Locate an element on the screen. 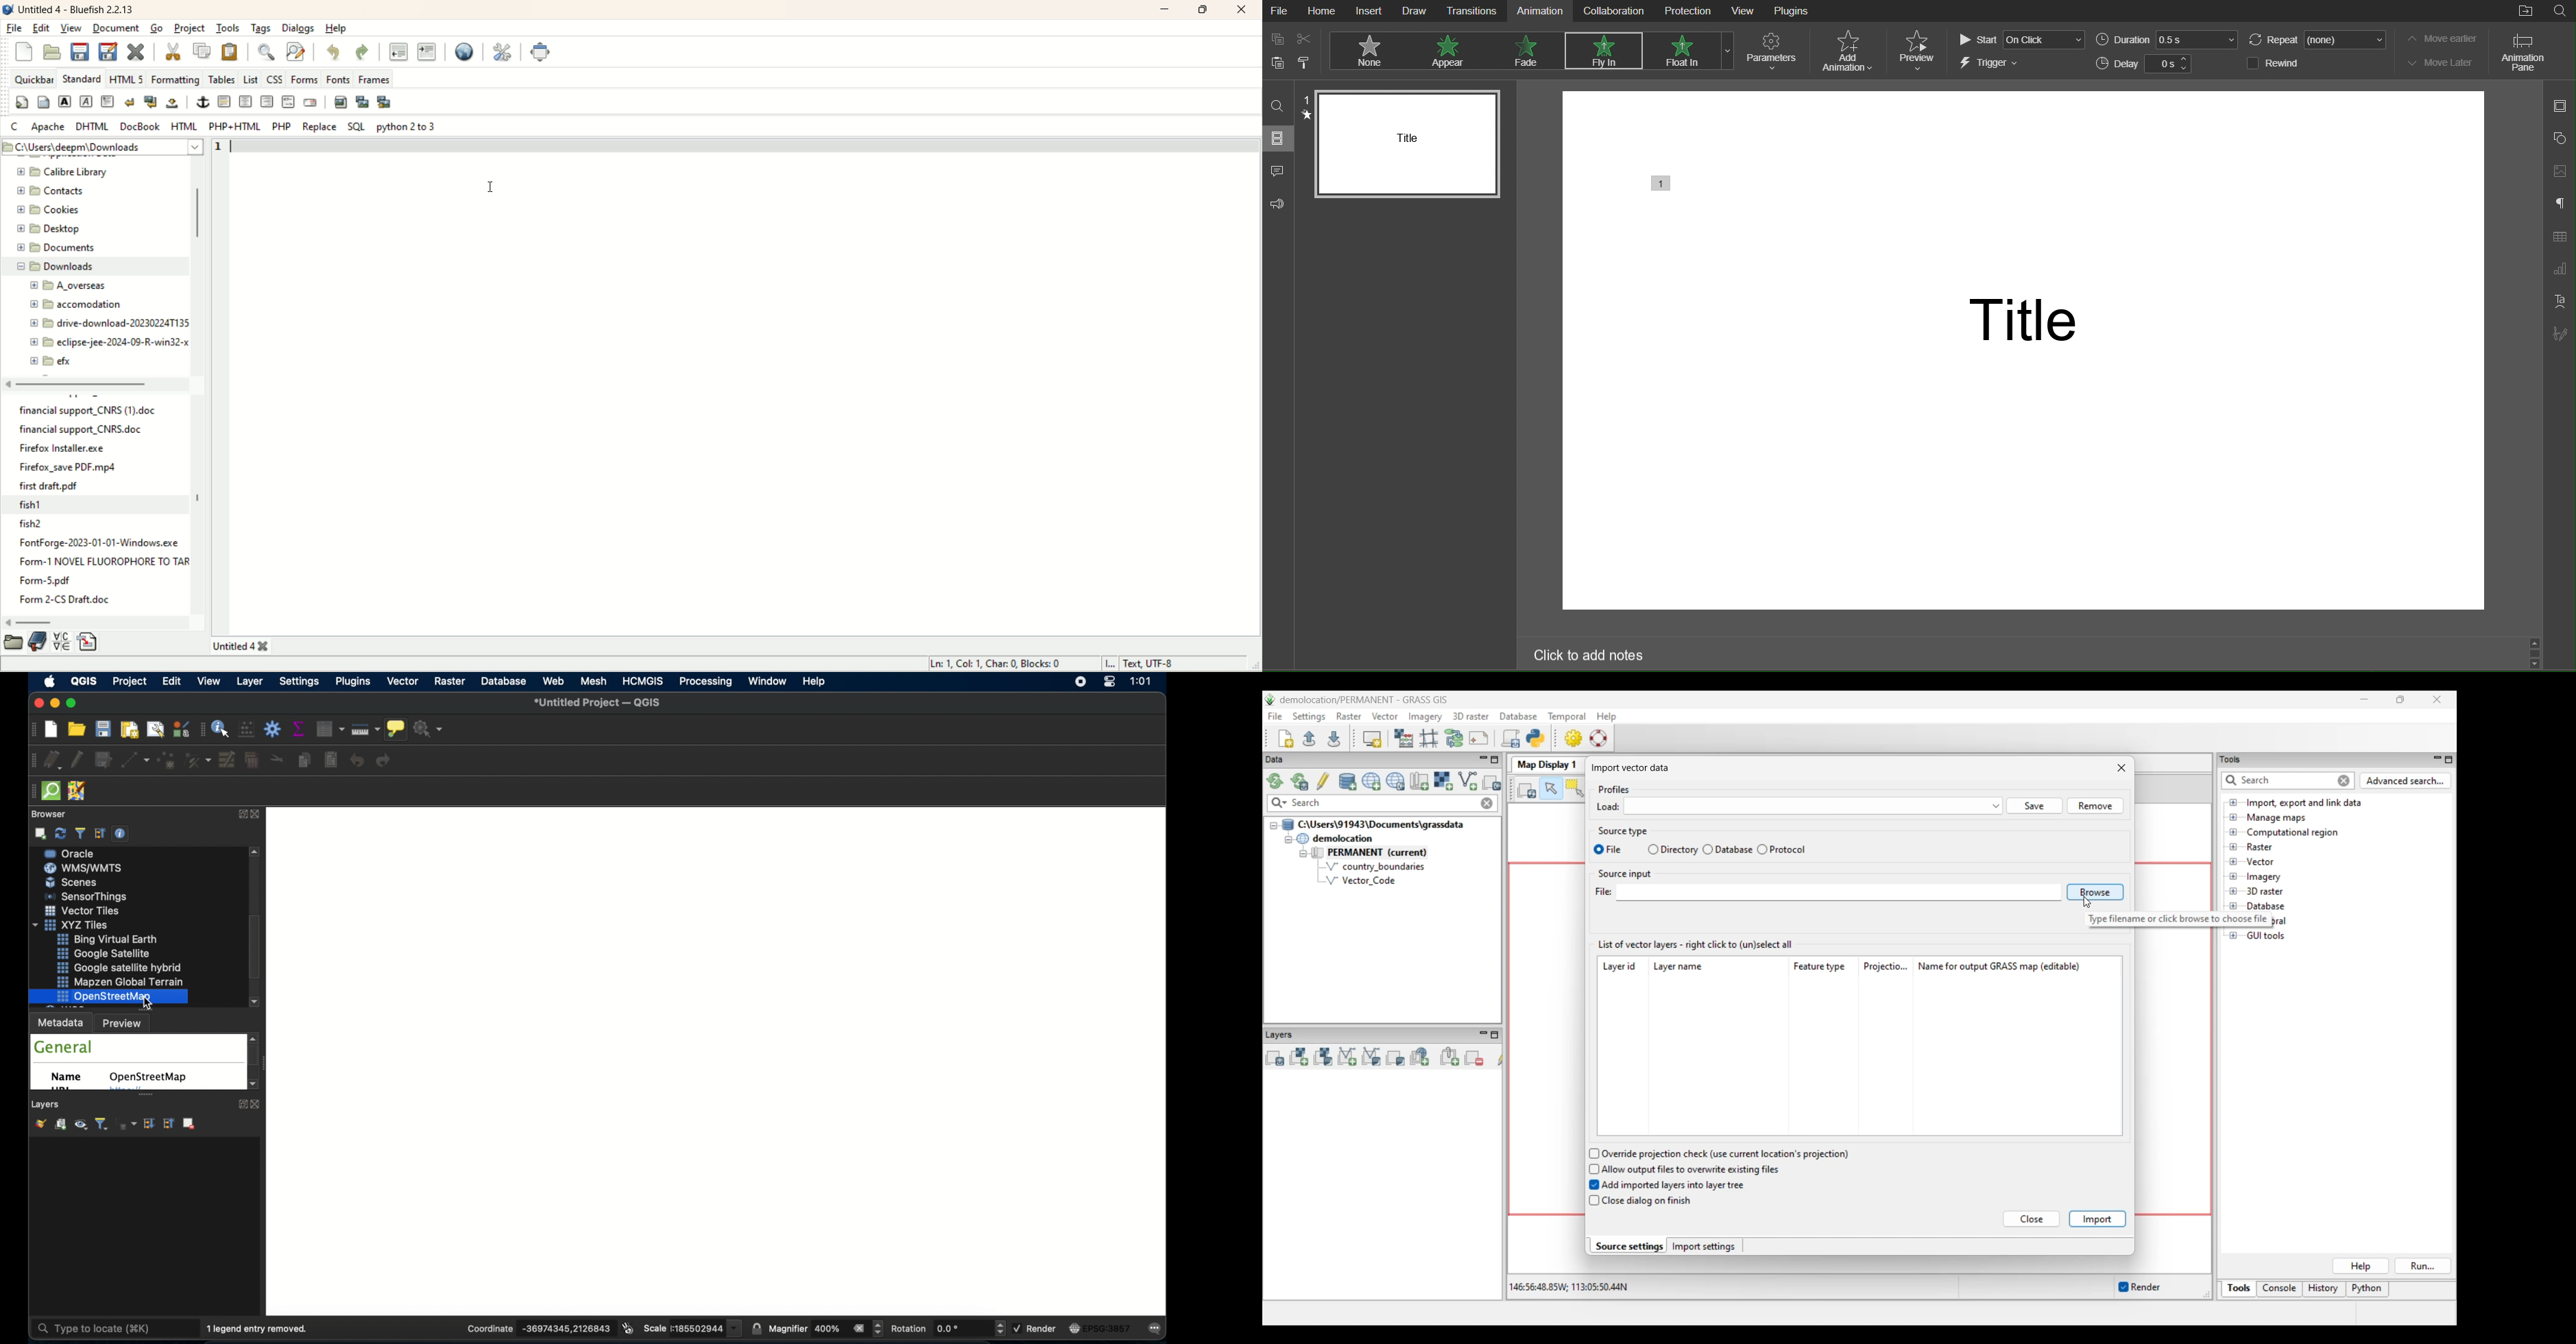 This screenshot has height=1344, width=2576. attributes toolbar is located at coordinates (202, 729).